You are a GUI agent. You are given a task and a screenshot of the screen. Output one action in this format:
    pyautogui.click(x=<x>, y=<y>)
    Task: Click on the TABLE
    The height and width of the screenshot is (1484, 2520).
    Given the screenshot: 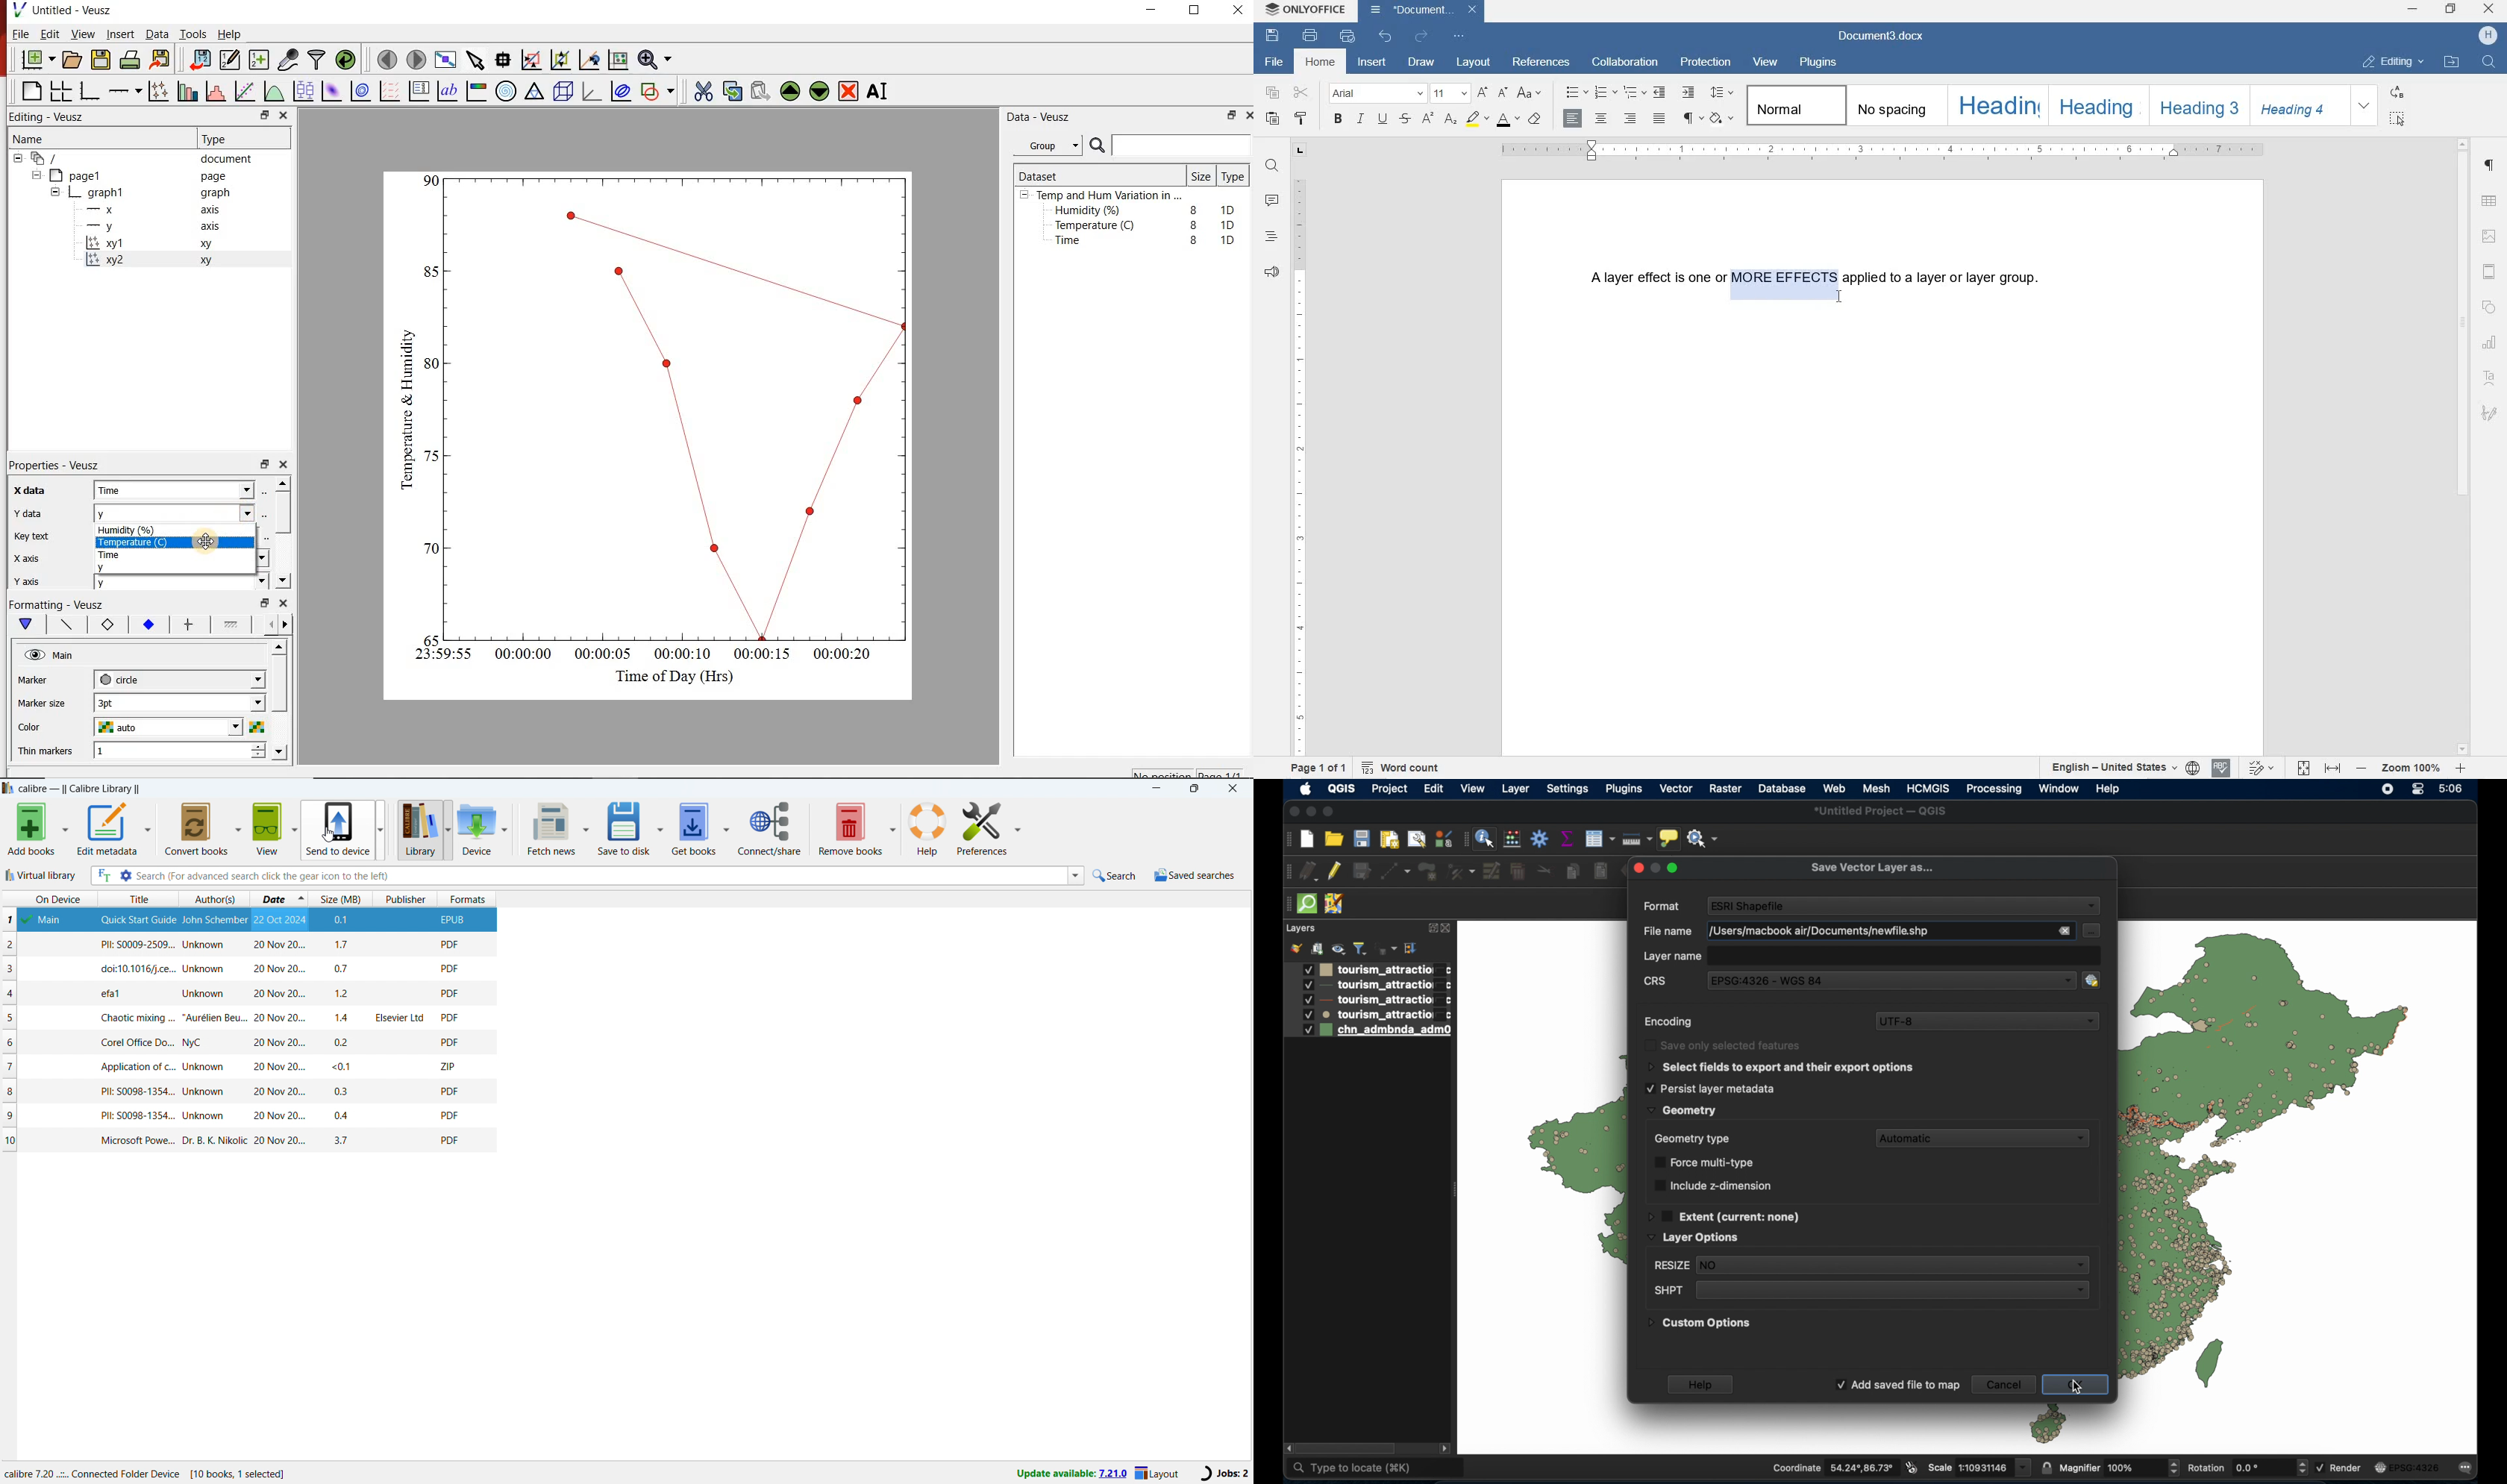 What is the action you would take?
    pyautogui.click(x=2490, y=202)
    